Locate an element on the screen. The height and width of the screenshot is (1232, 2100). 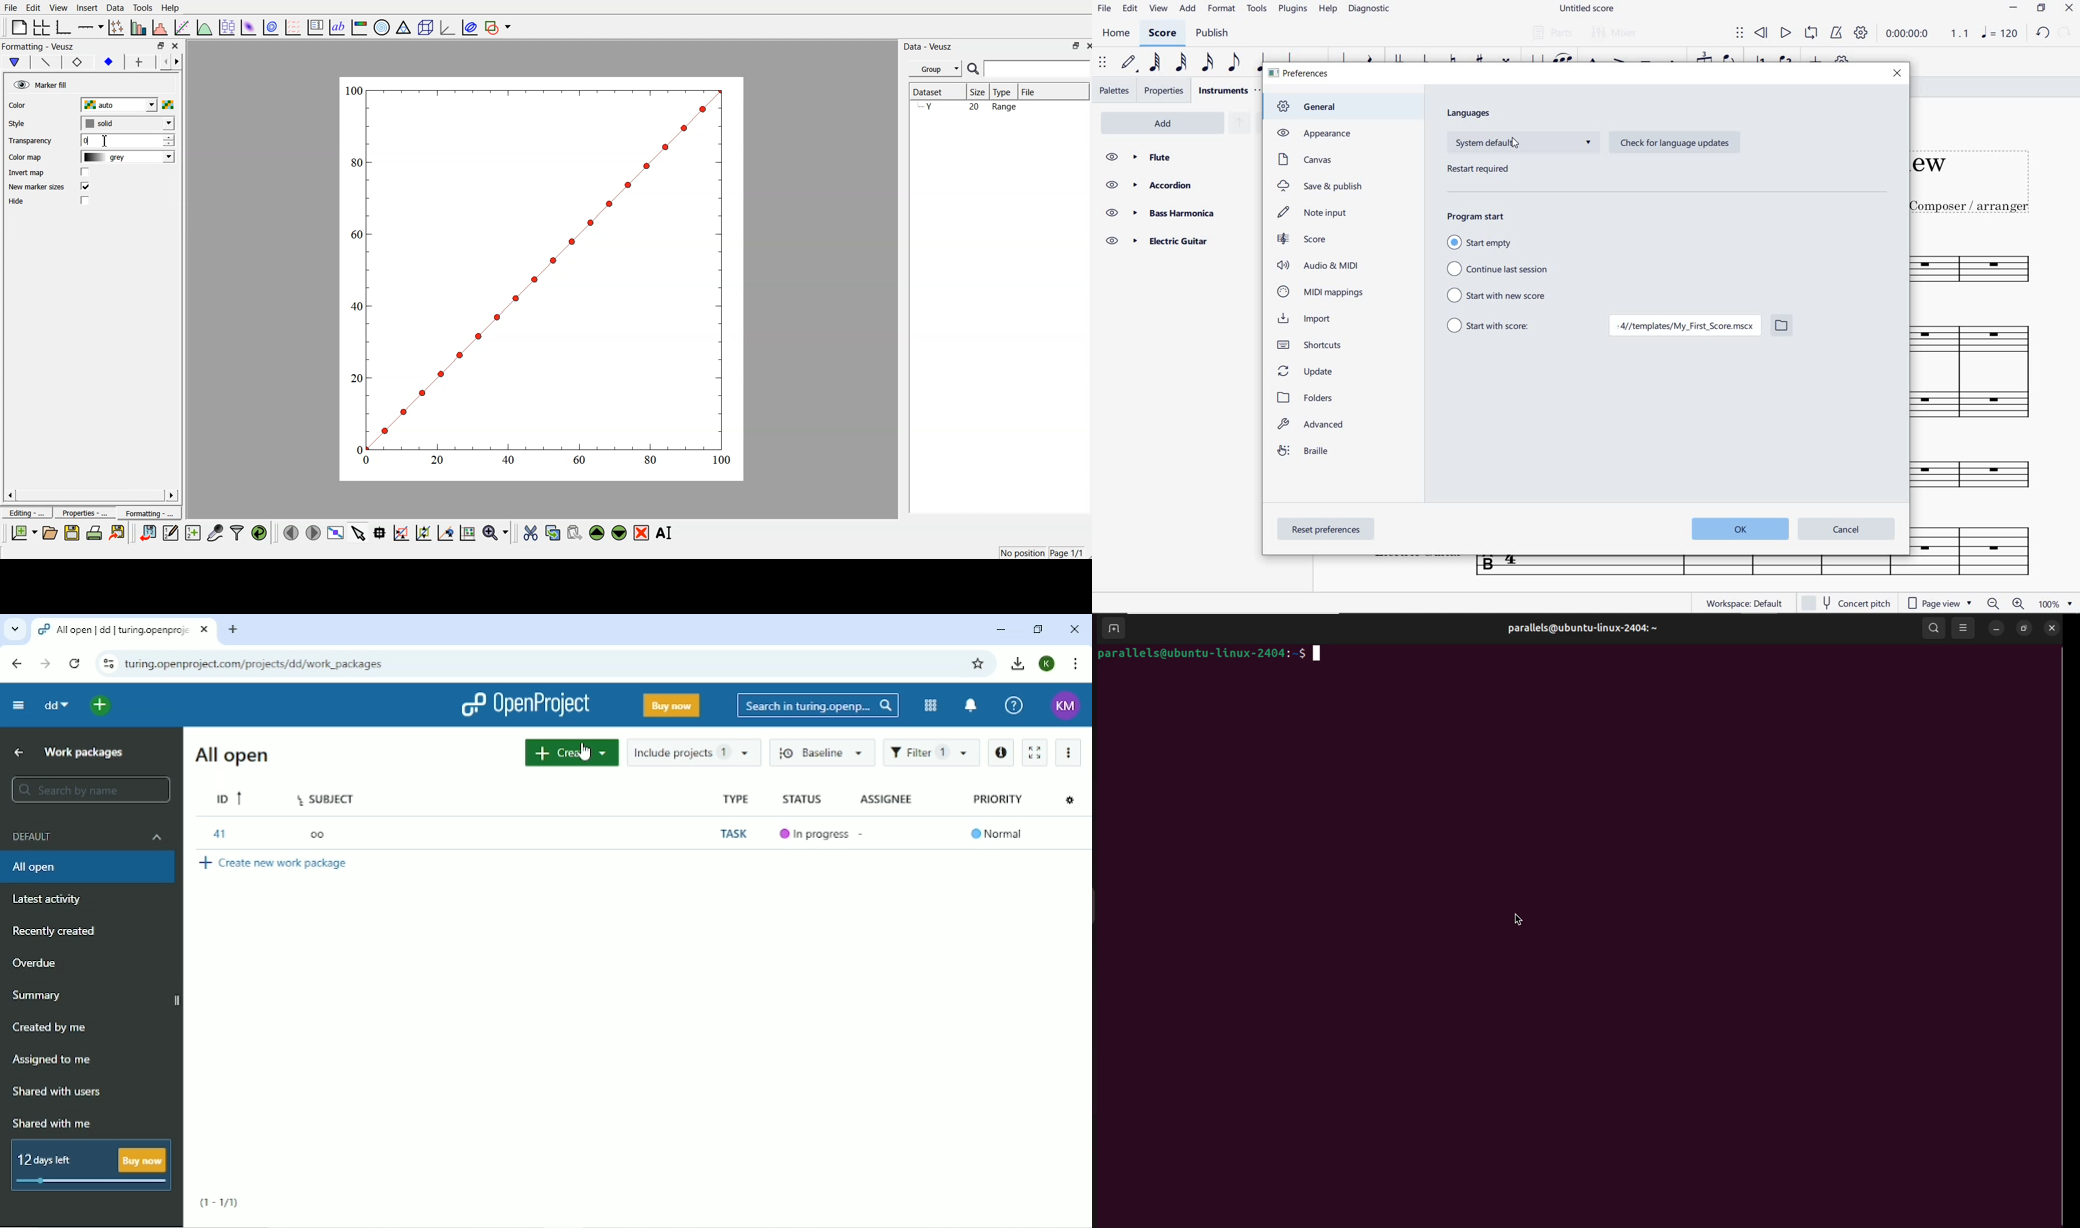
Status is located at coordinates (803, 798).